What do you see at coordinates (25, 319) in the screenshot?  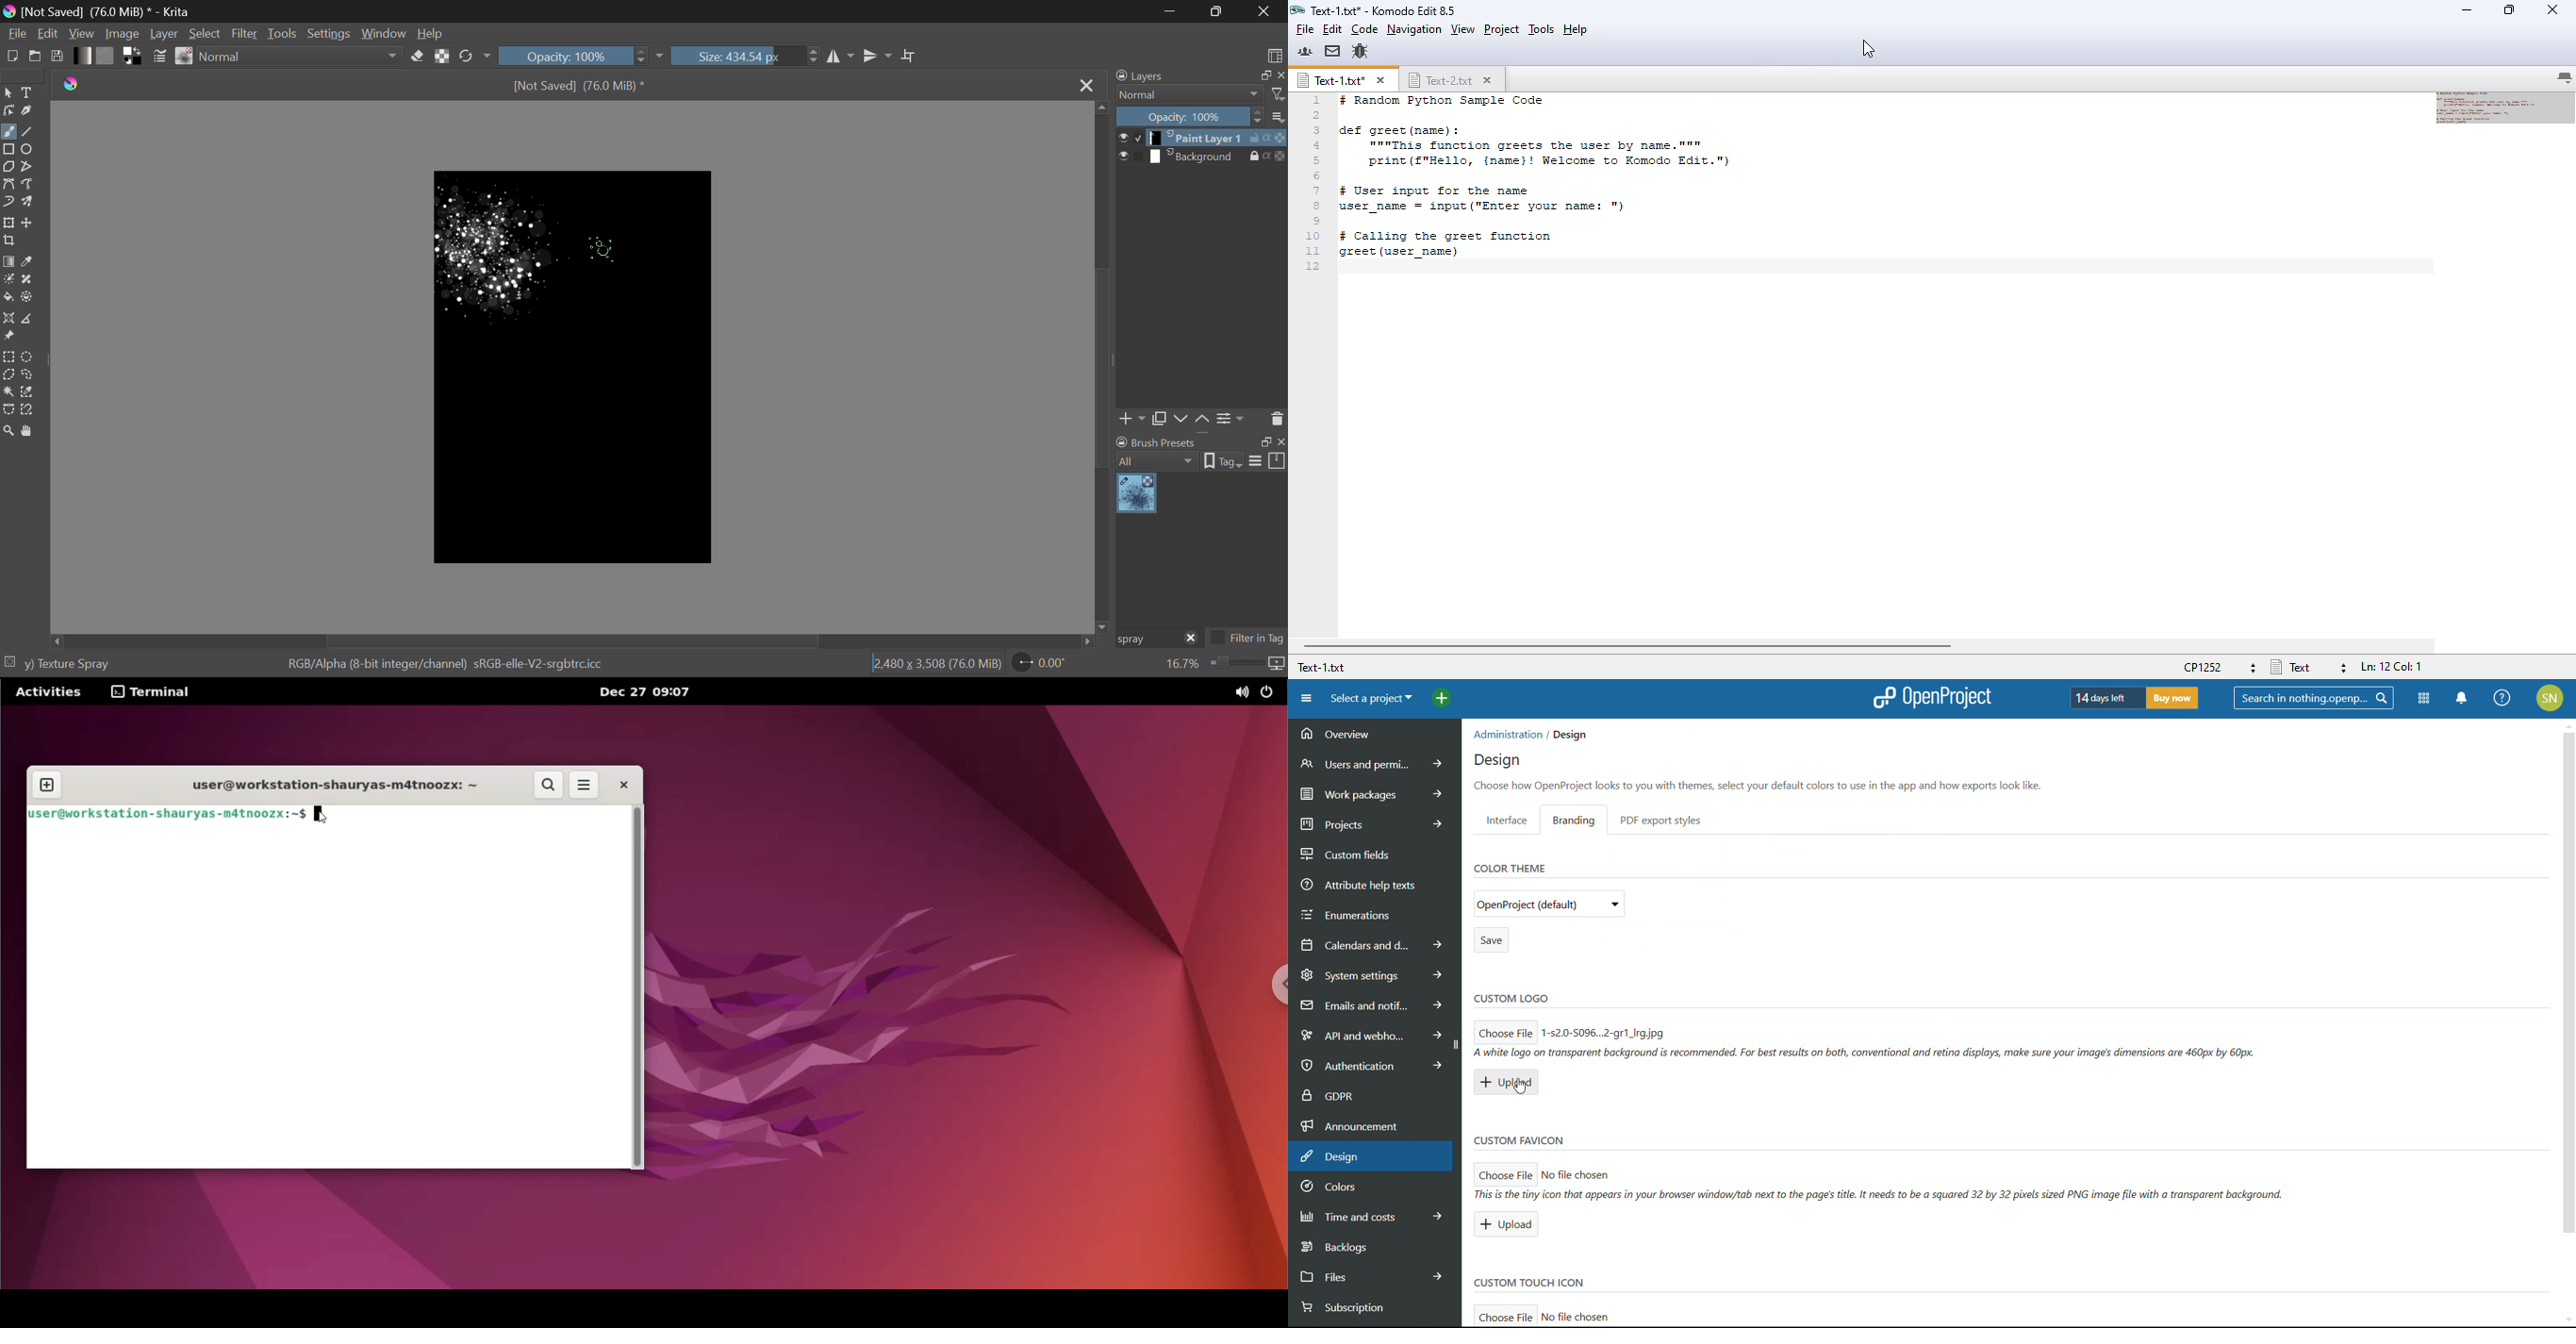 I see `Measurements` at bounding box center [25, 319].